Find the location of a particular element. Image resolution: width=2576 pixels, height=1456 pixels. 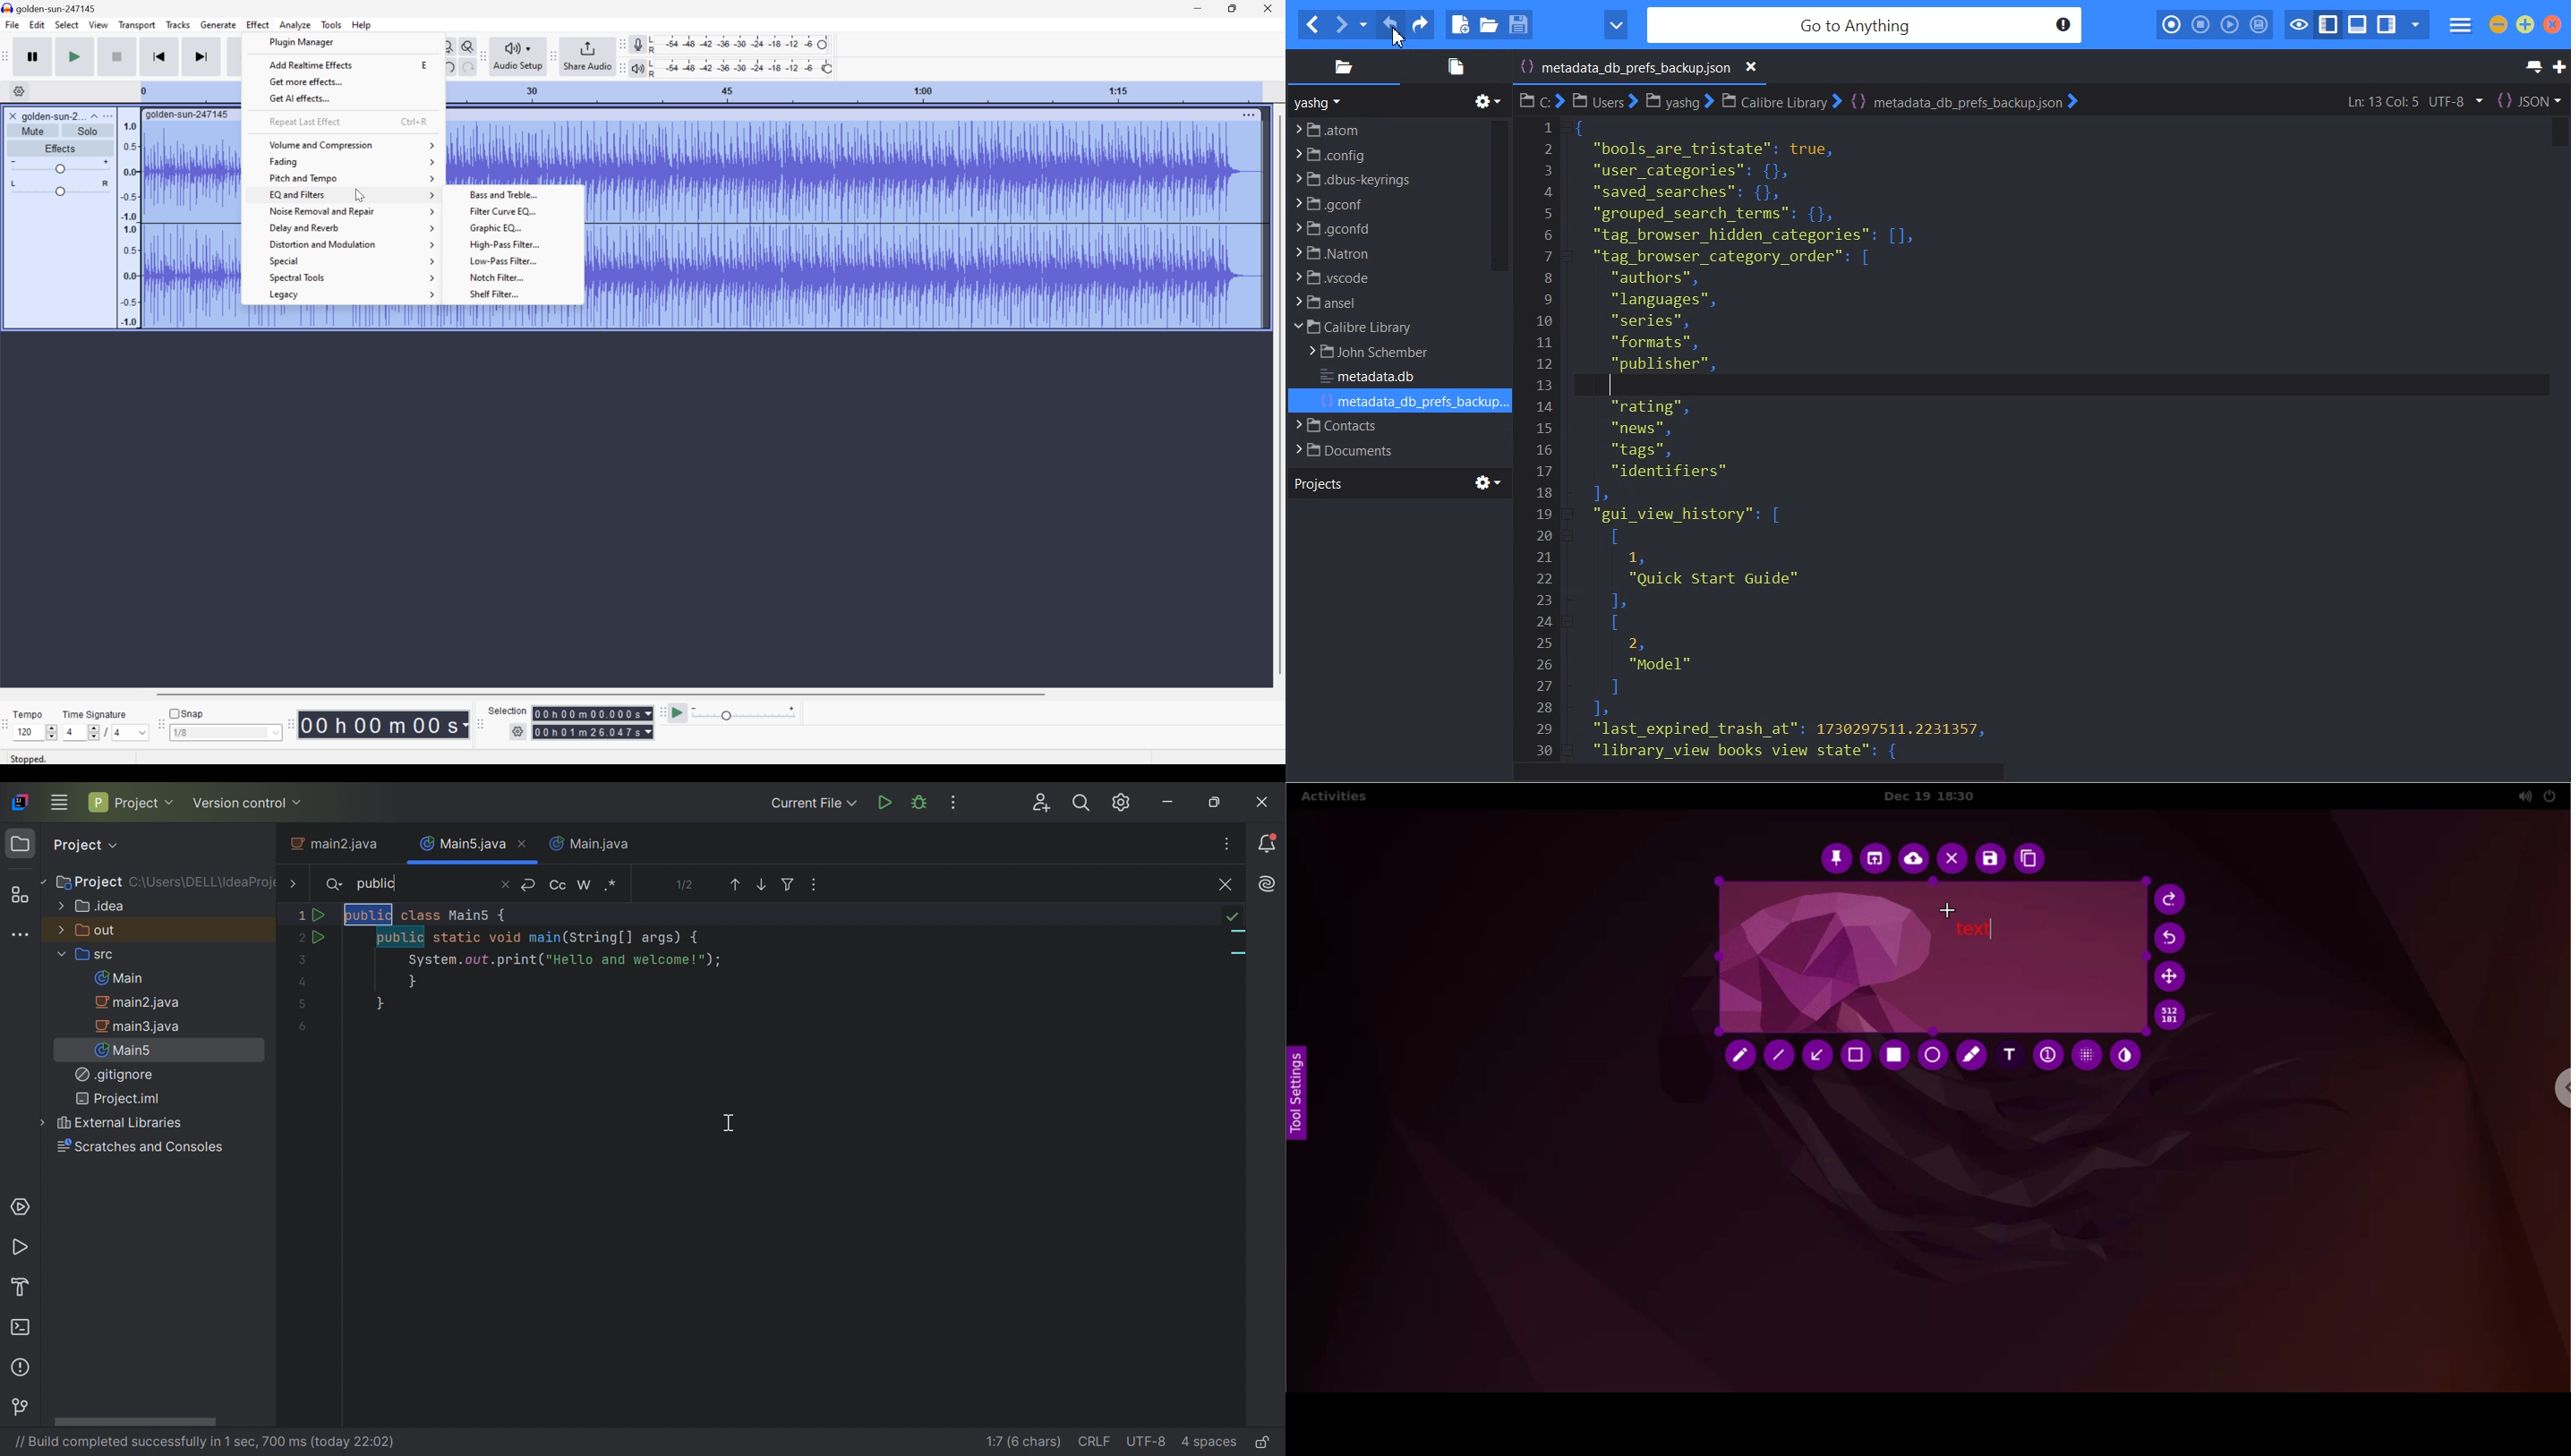

Audacity recording meter toolbar is located at coordinates (620, 44).